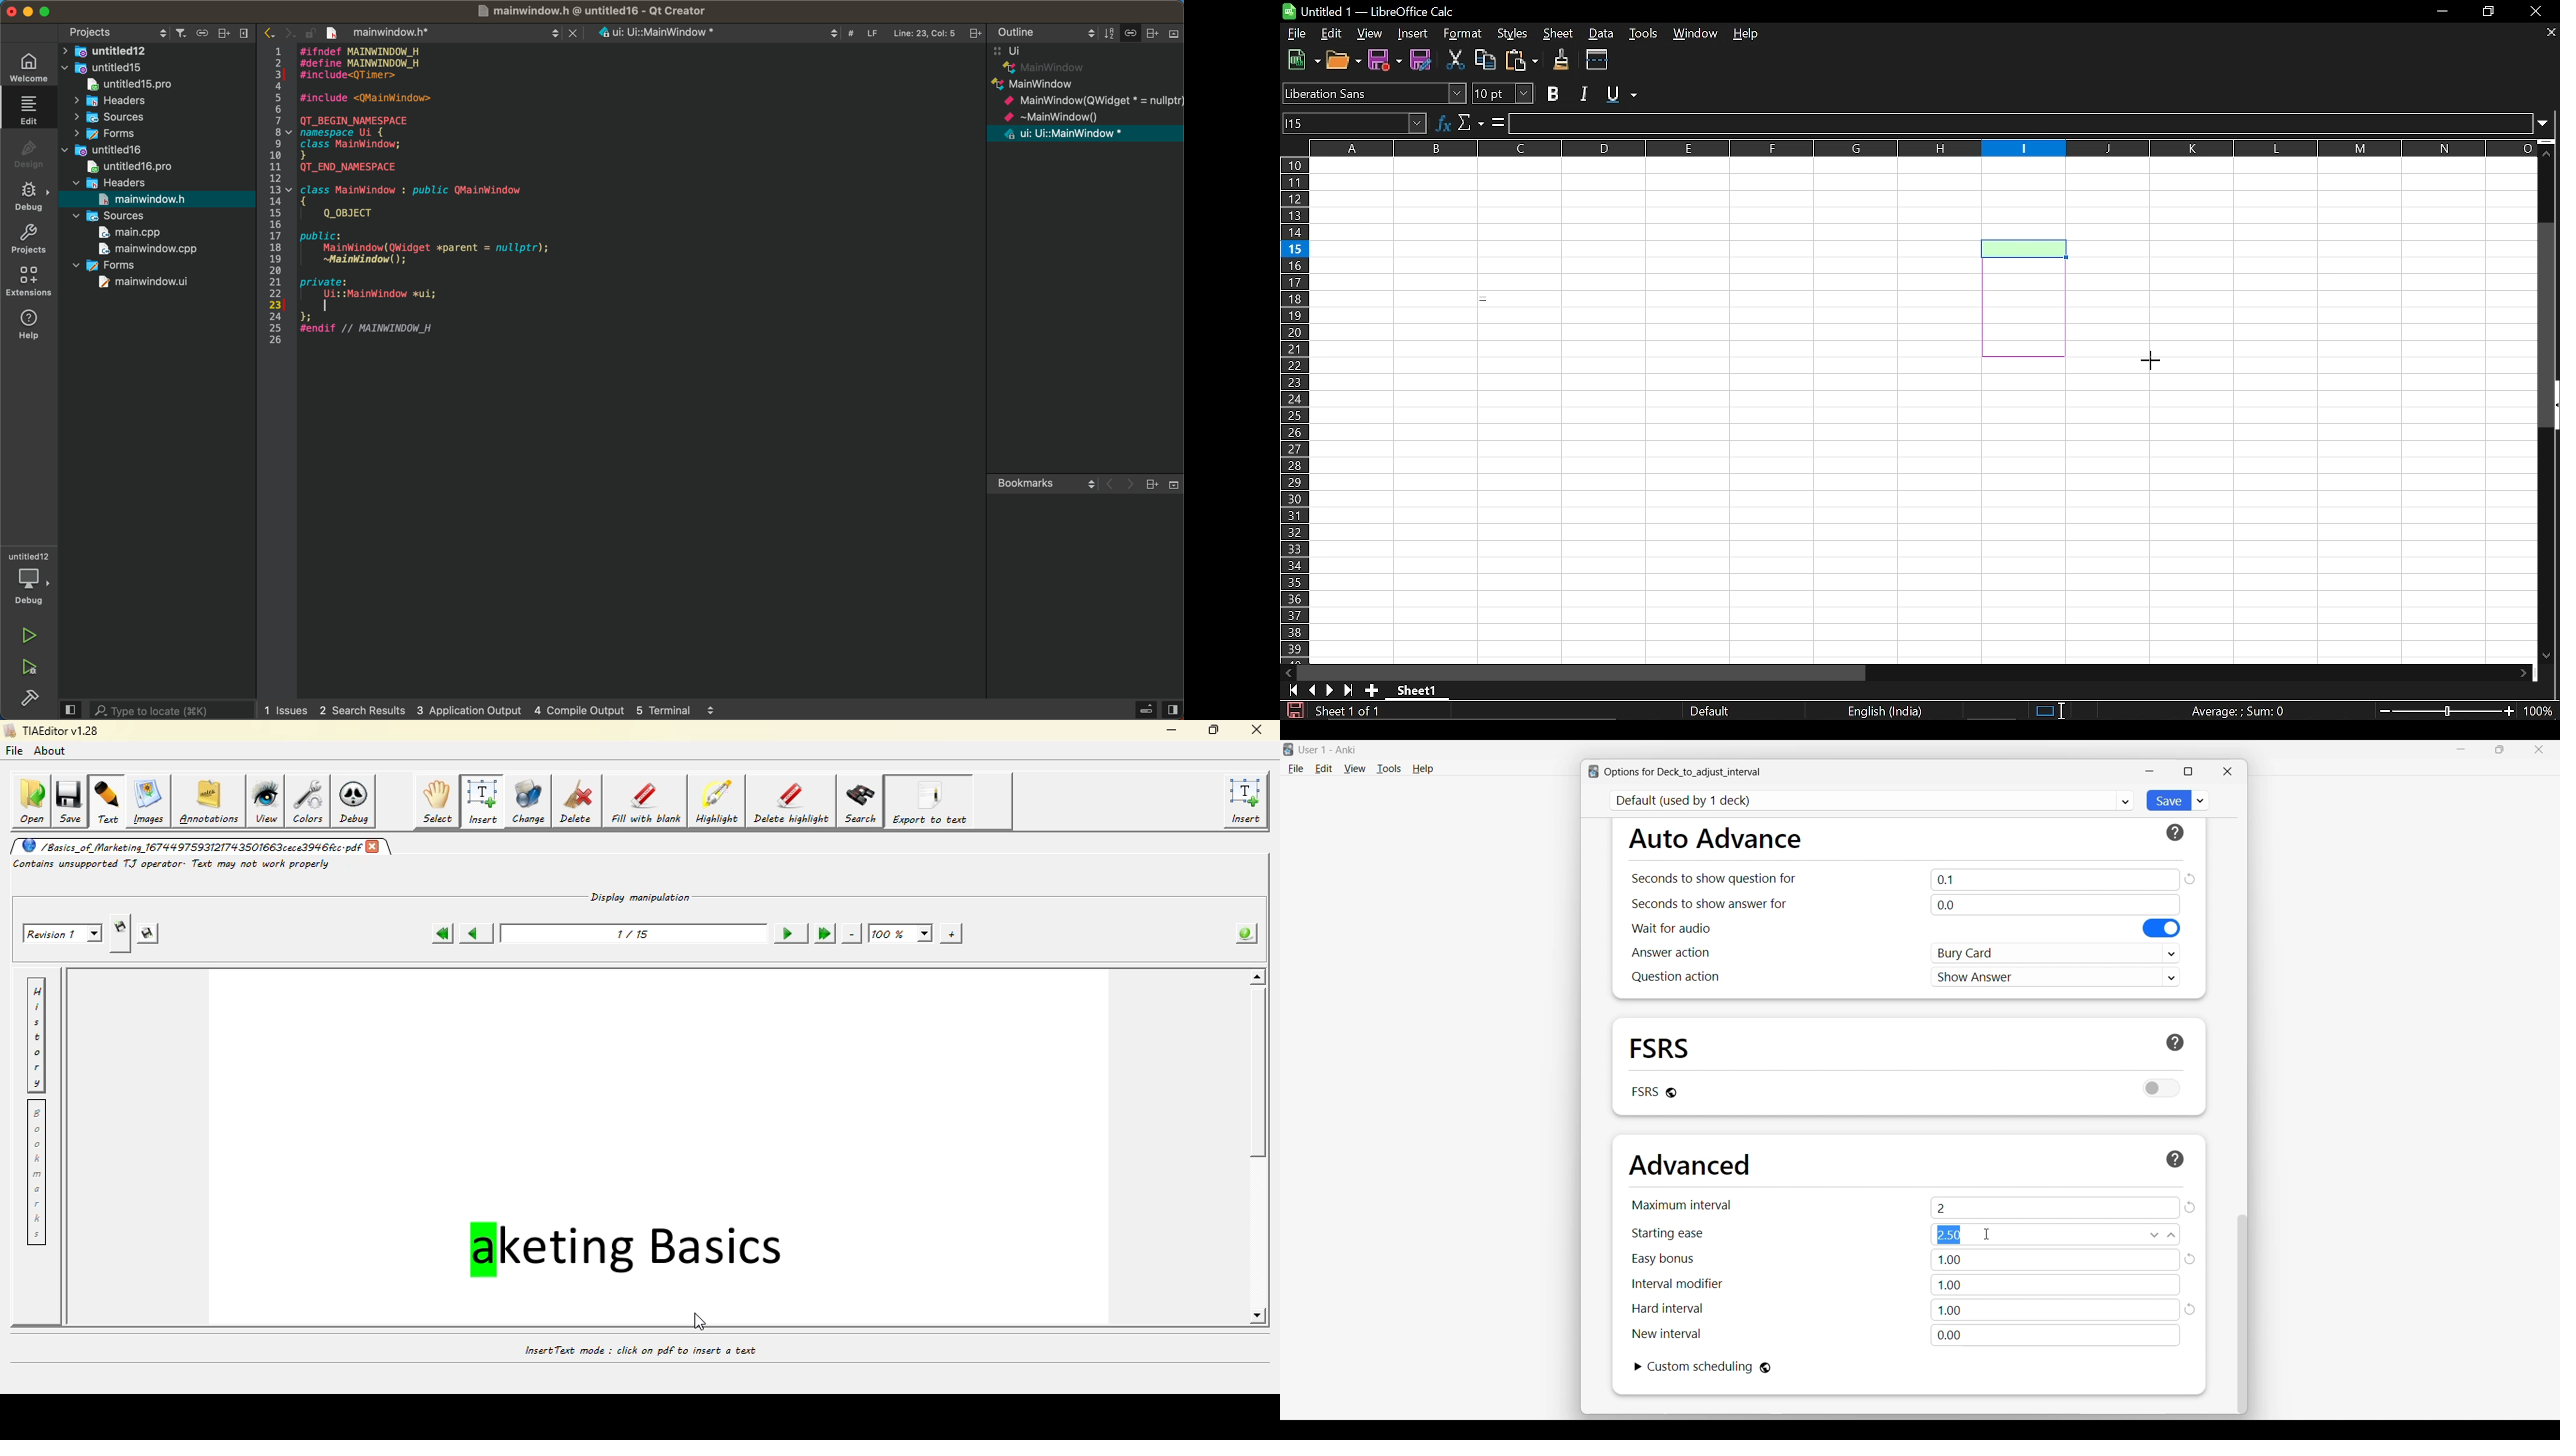 The height and width of the screenshot is (1456, 2576). What do you see at coordinates (1288, 749) in the screenshot?
I see `Software logo` at bounding box center [1288, 749].